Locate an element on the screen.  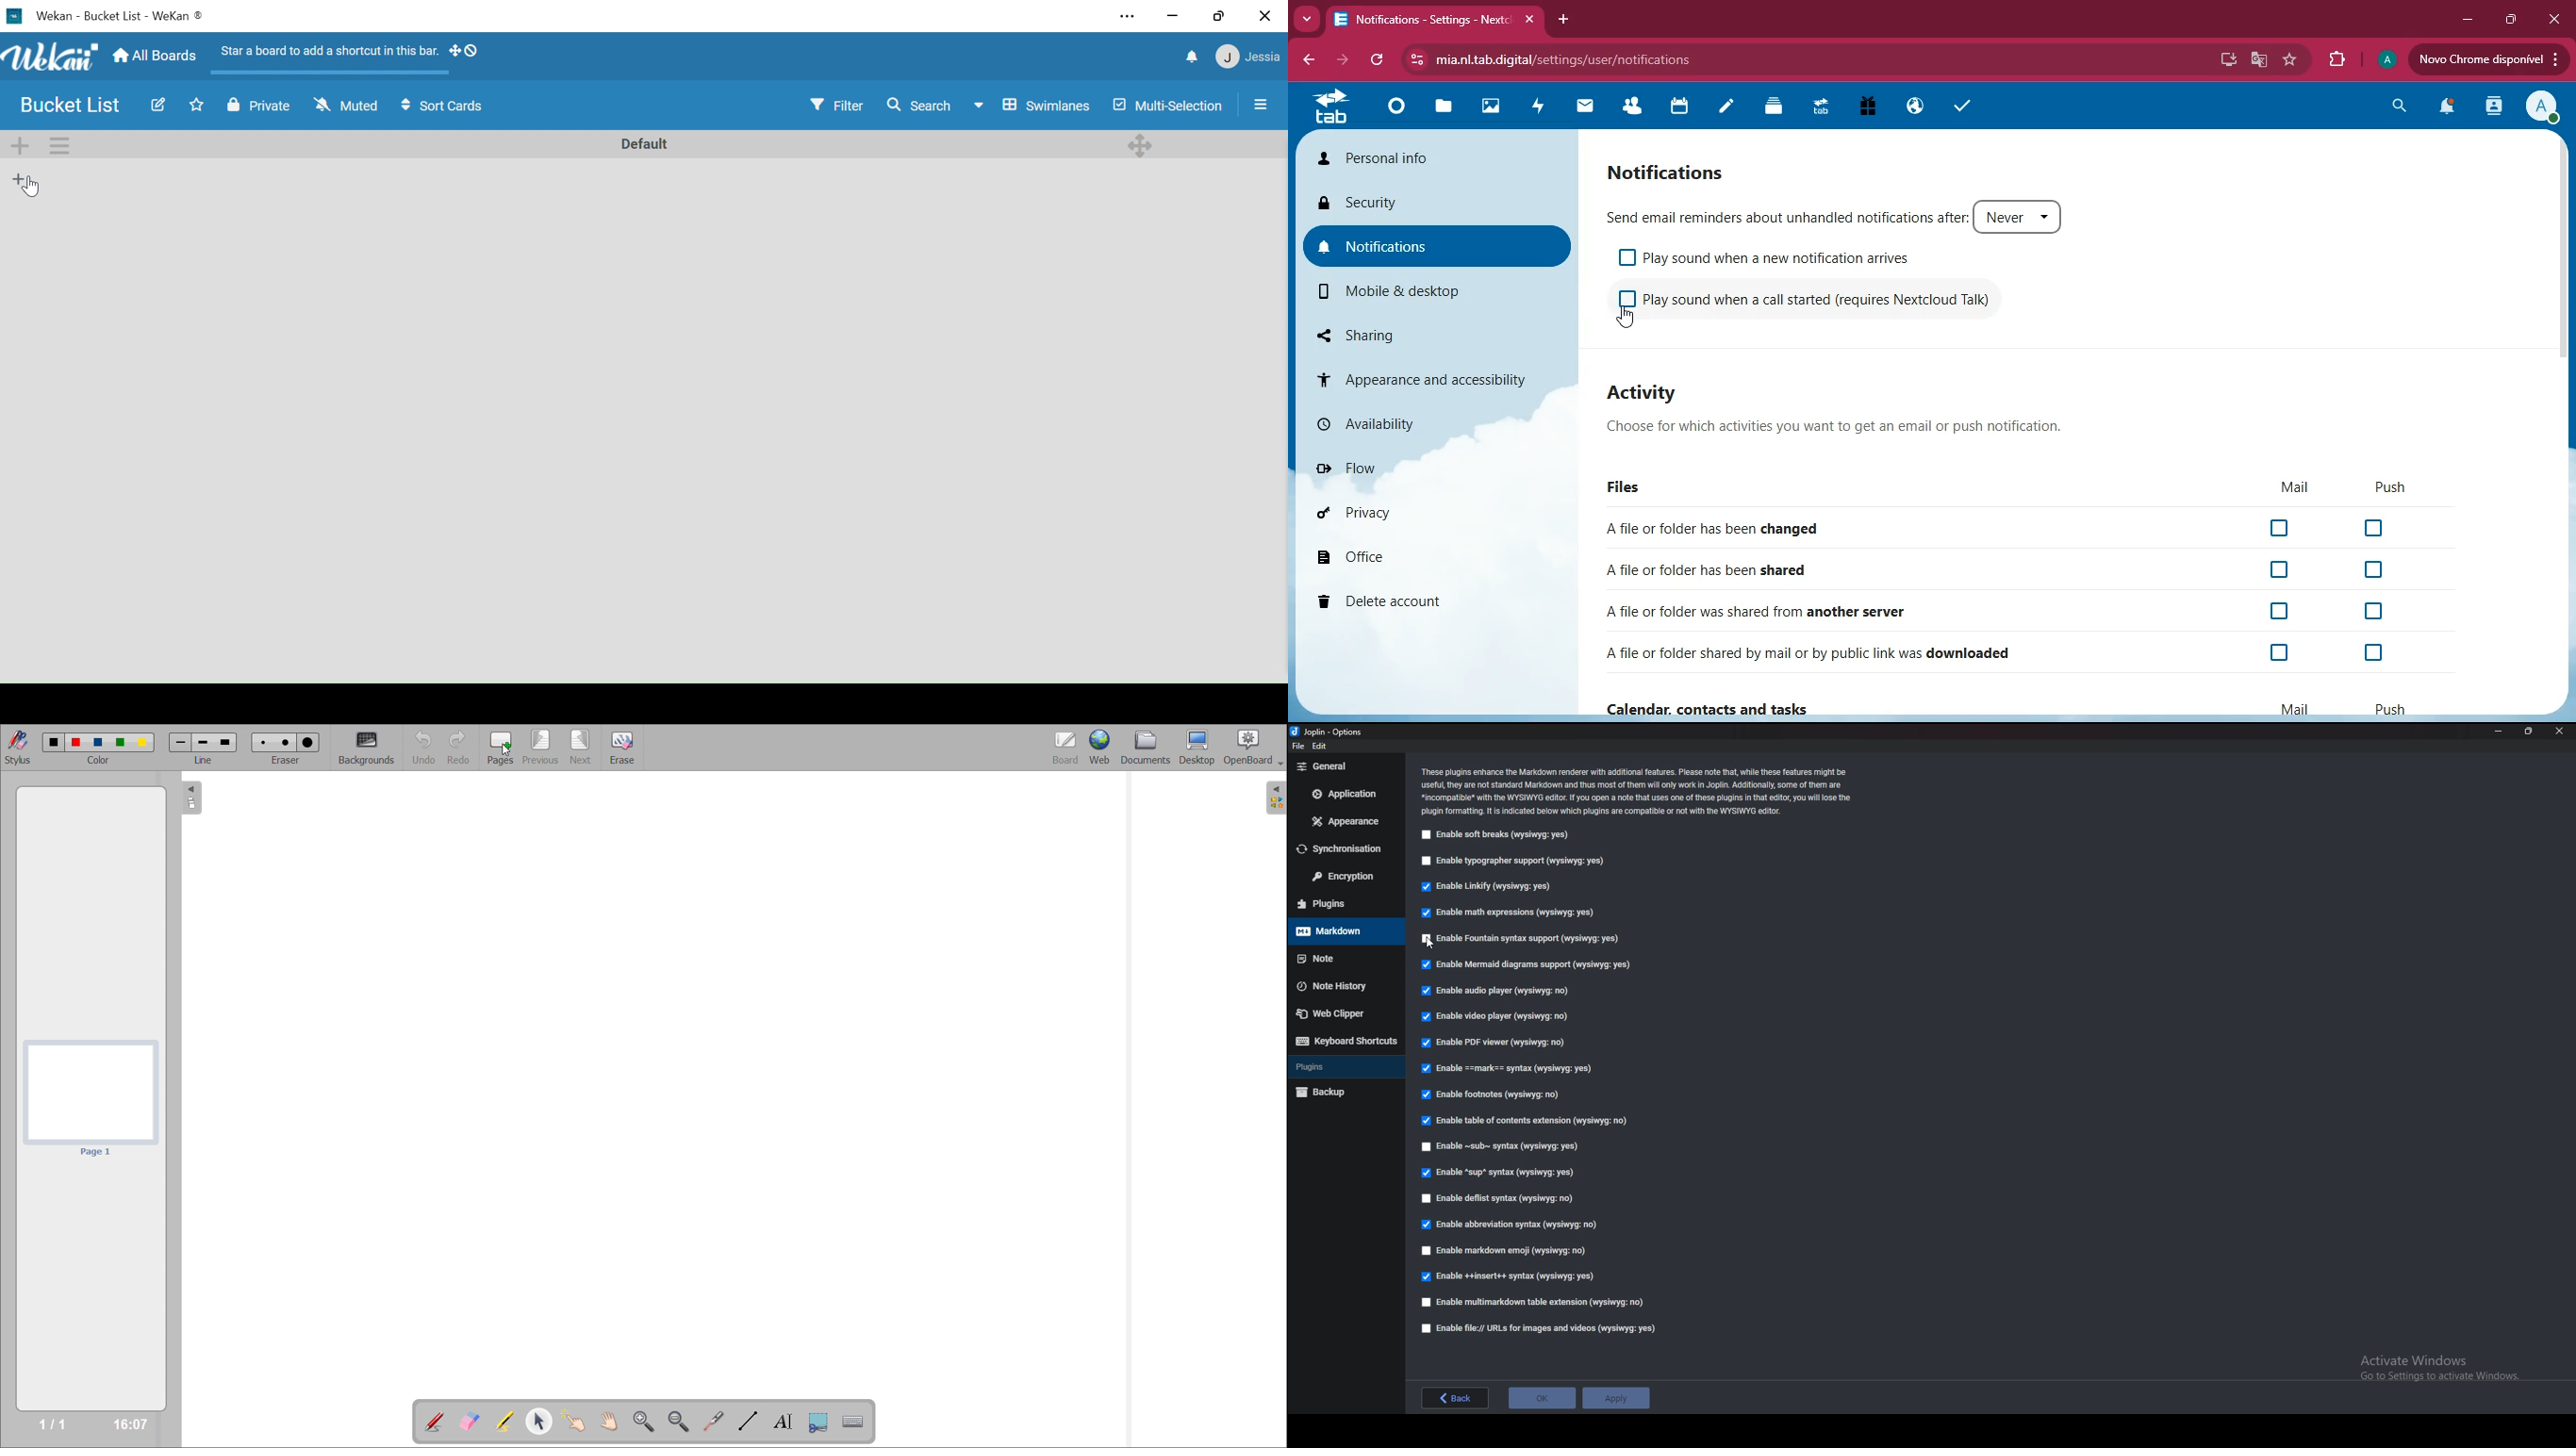
off is located at coordinates (1625, 308).